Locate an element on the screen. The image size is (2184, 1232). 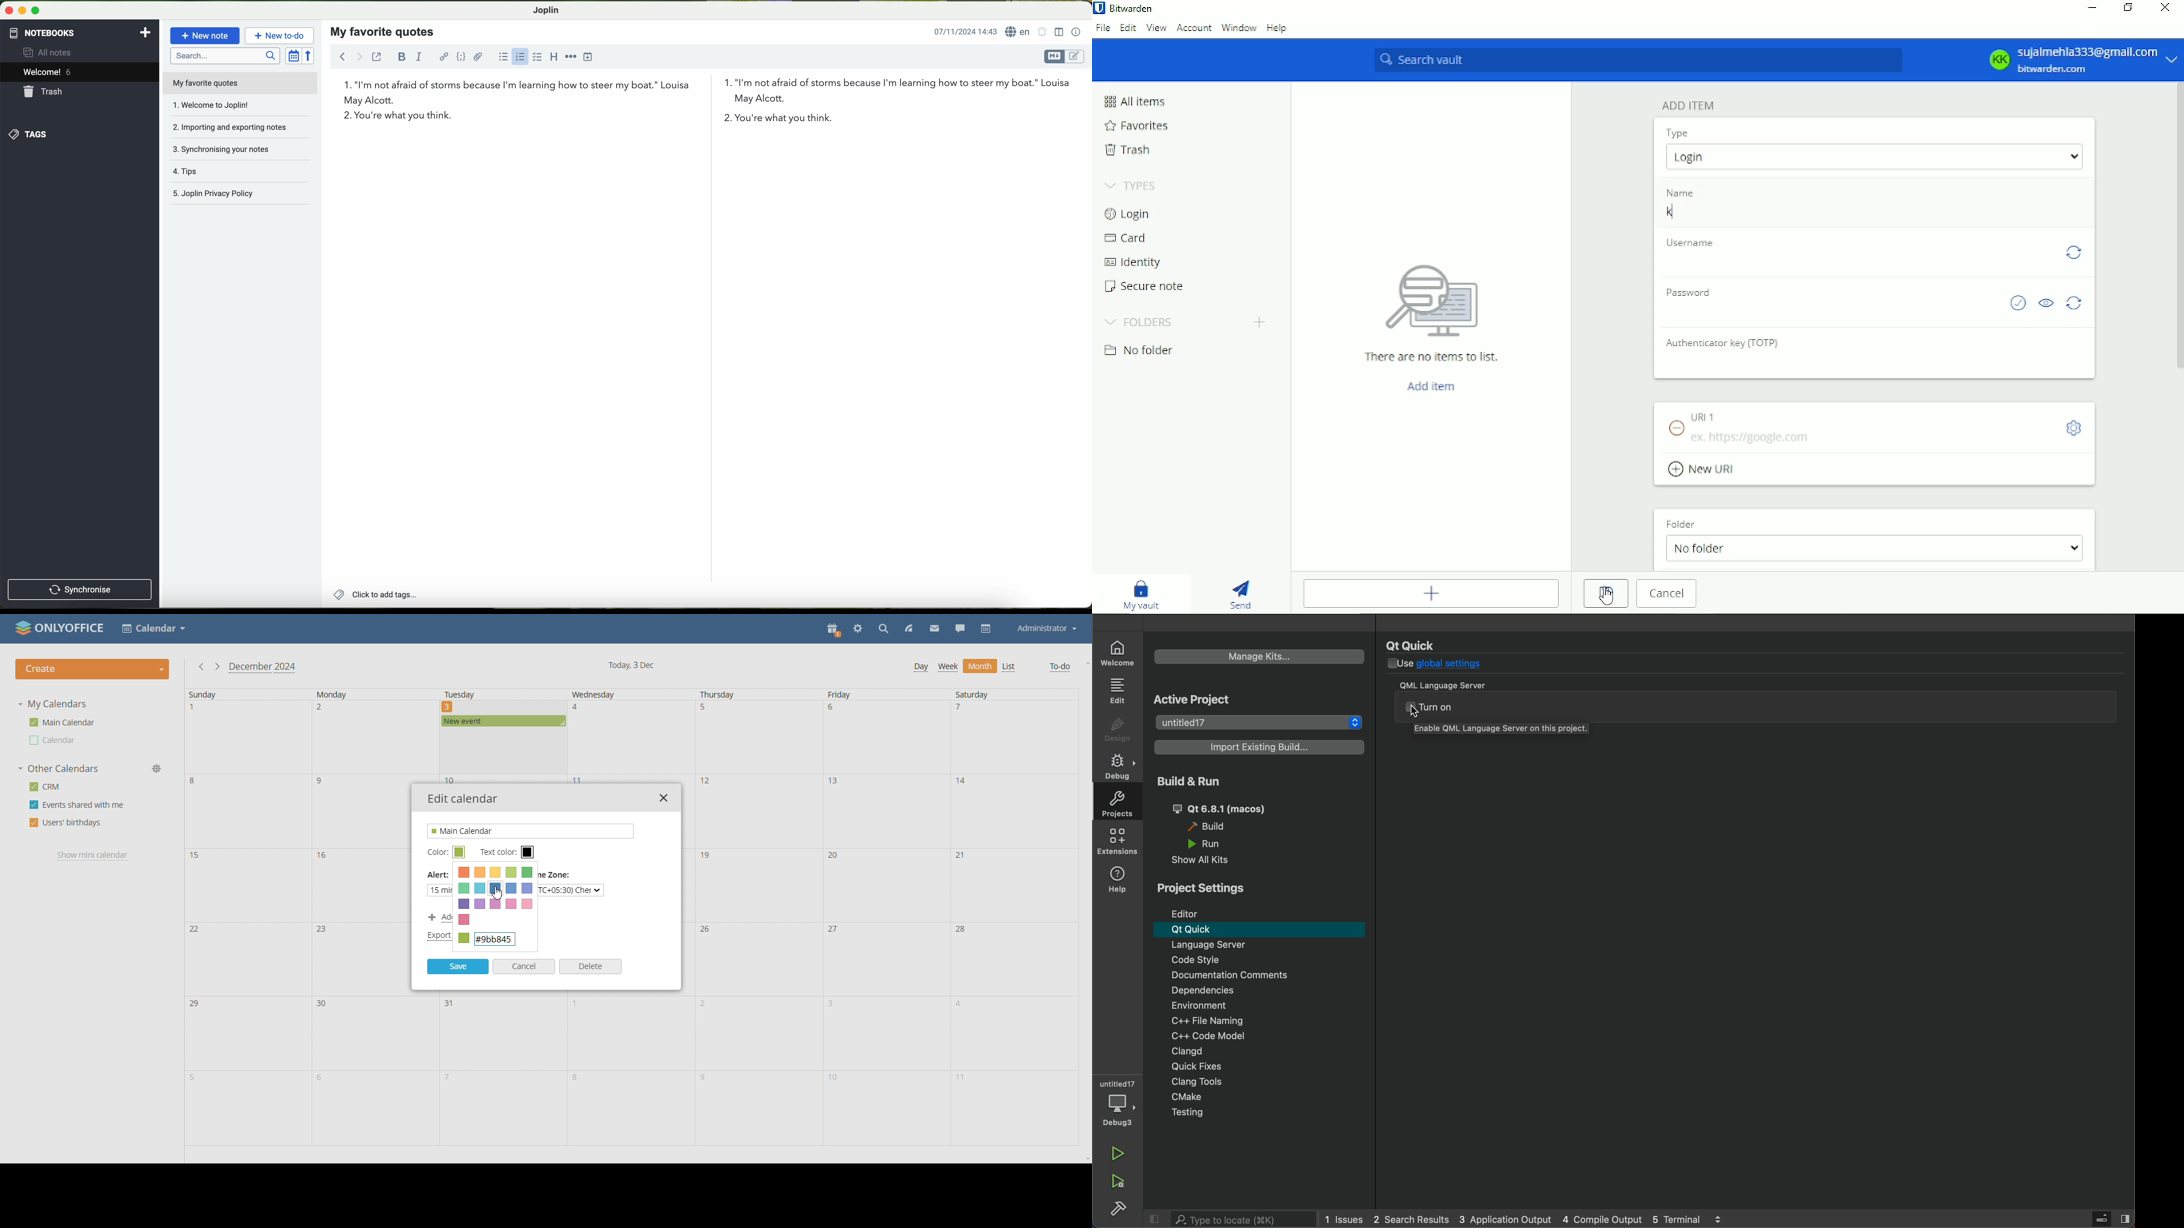
hyperlink is located at coordinates (444, 58).